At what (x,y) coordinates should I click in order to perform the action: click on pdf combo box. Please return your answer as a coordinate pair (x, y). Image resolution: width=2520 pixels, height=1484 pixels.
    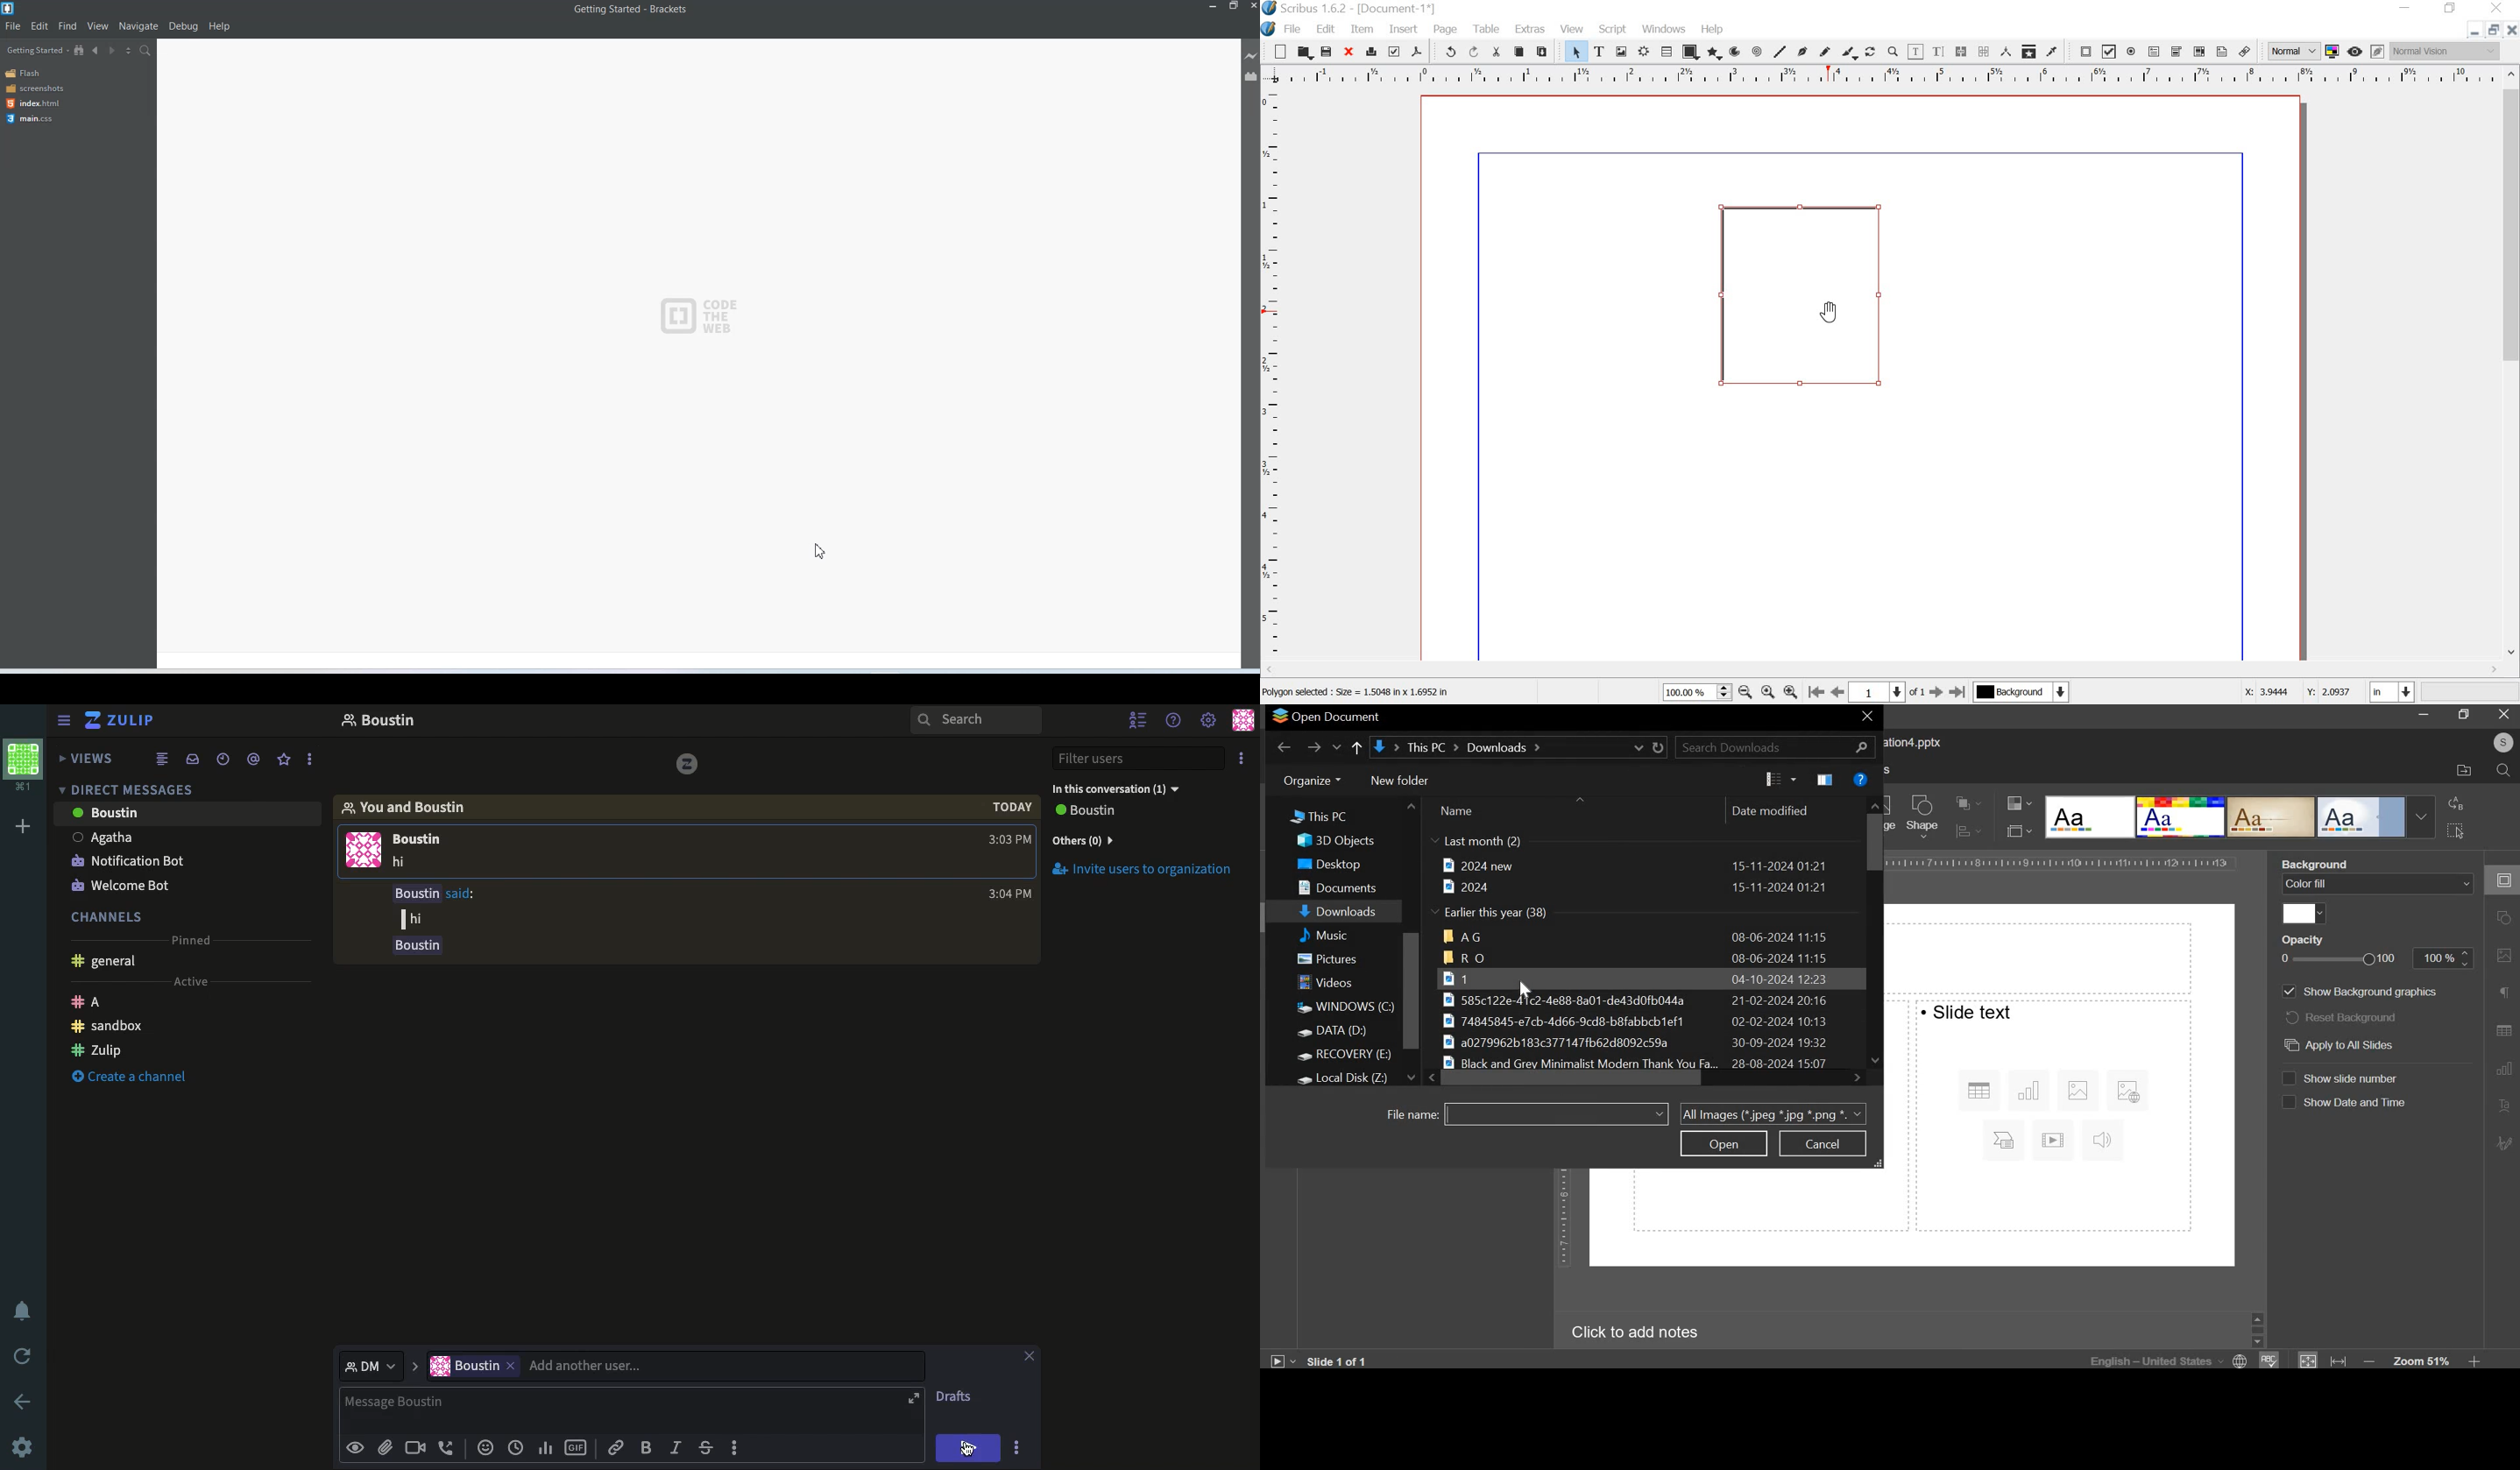
    Looking at the image, I should click on (2177, 52).